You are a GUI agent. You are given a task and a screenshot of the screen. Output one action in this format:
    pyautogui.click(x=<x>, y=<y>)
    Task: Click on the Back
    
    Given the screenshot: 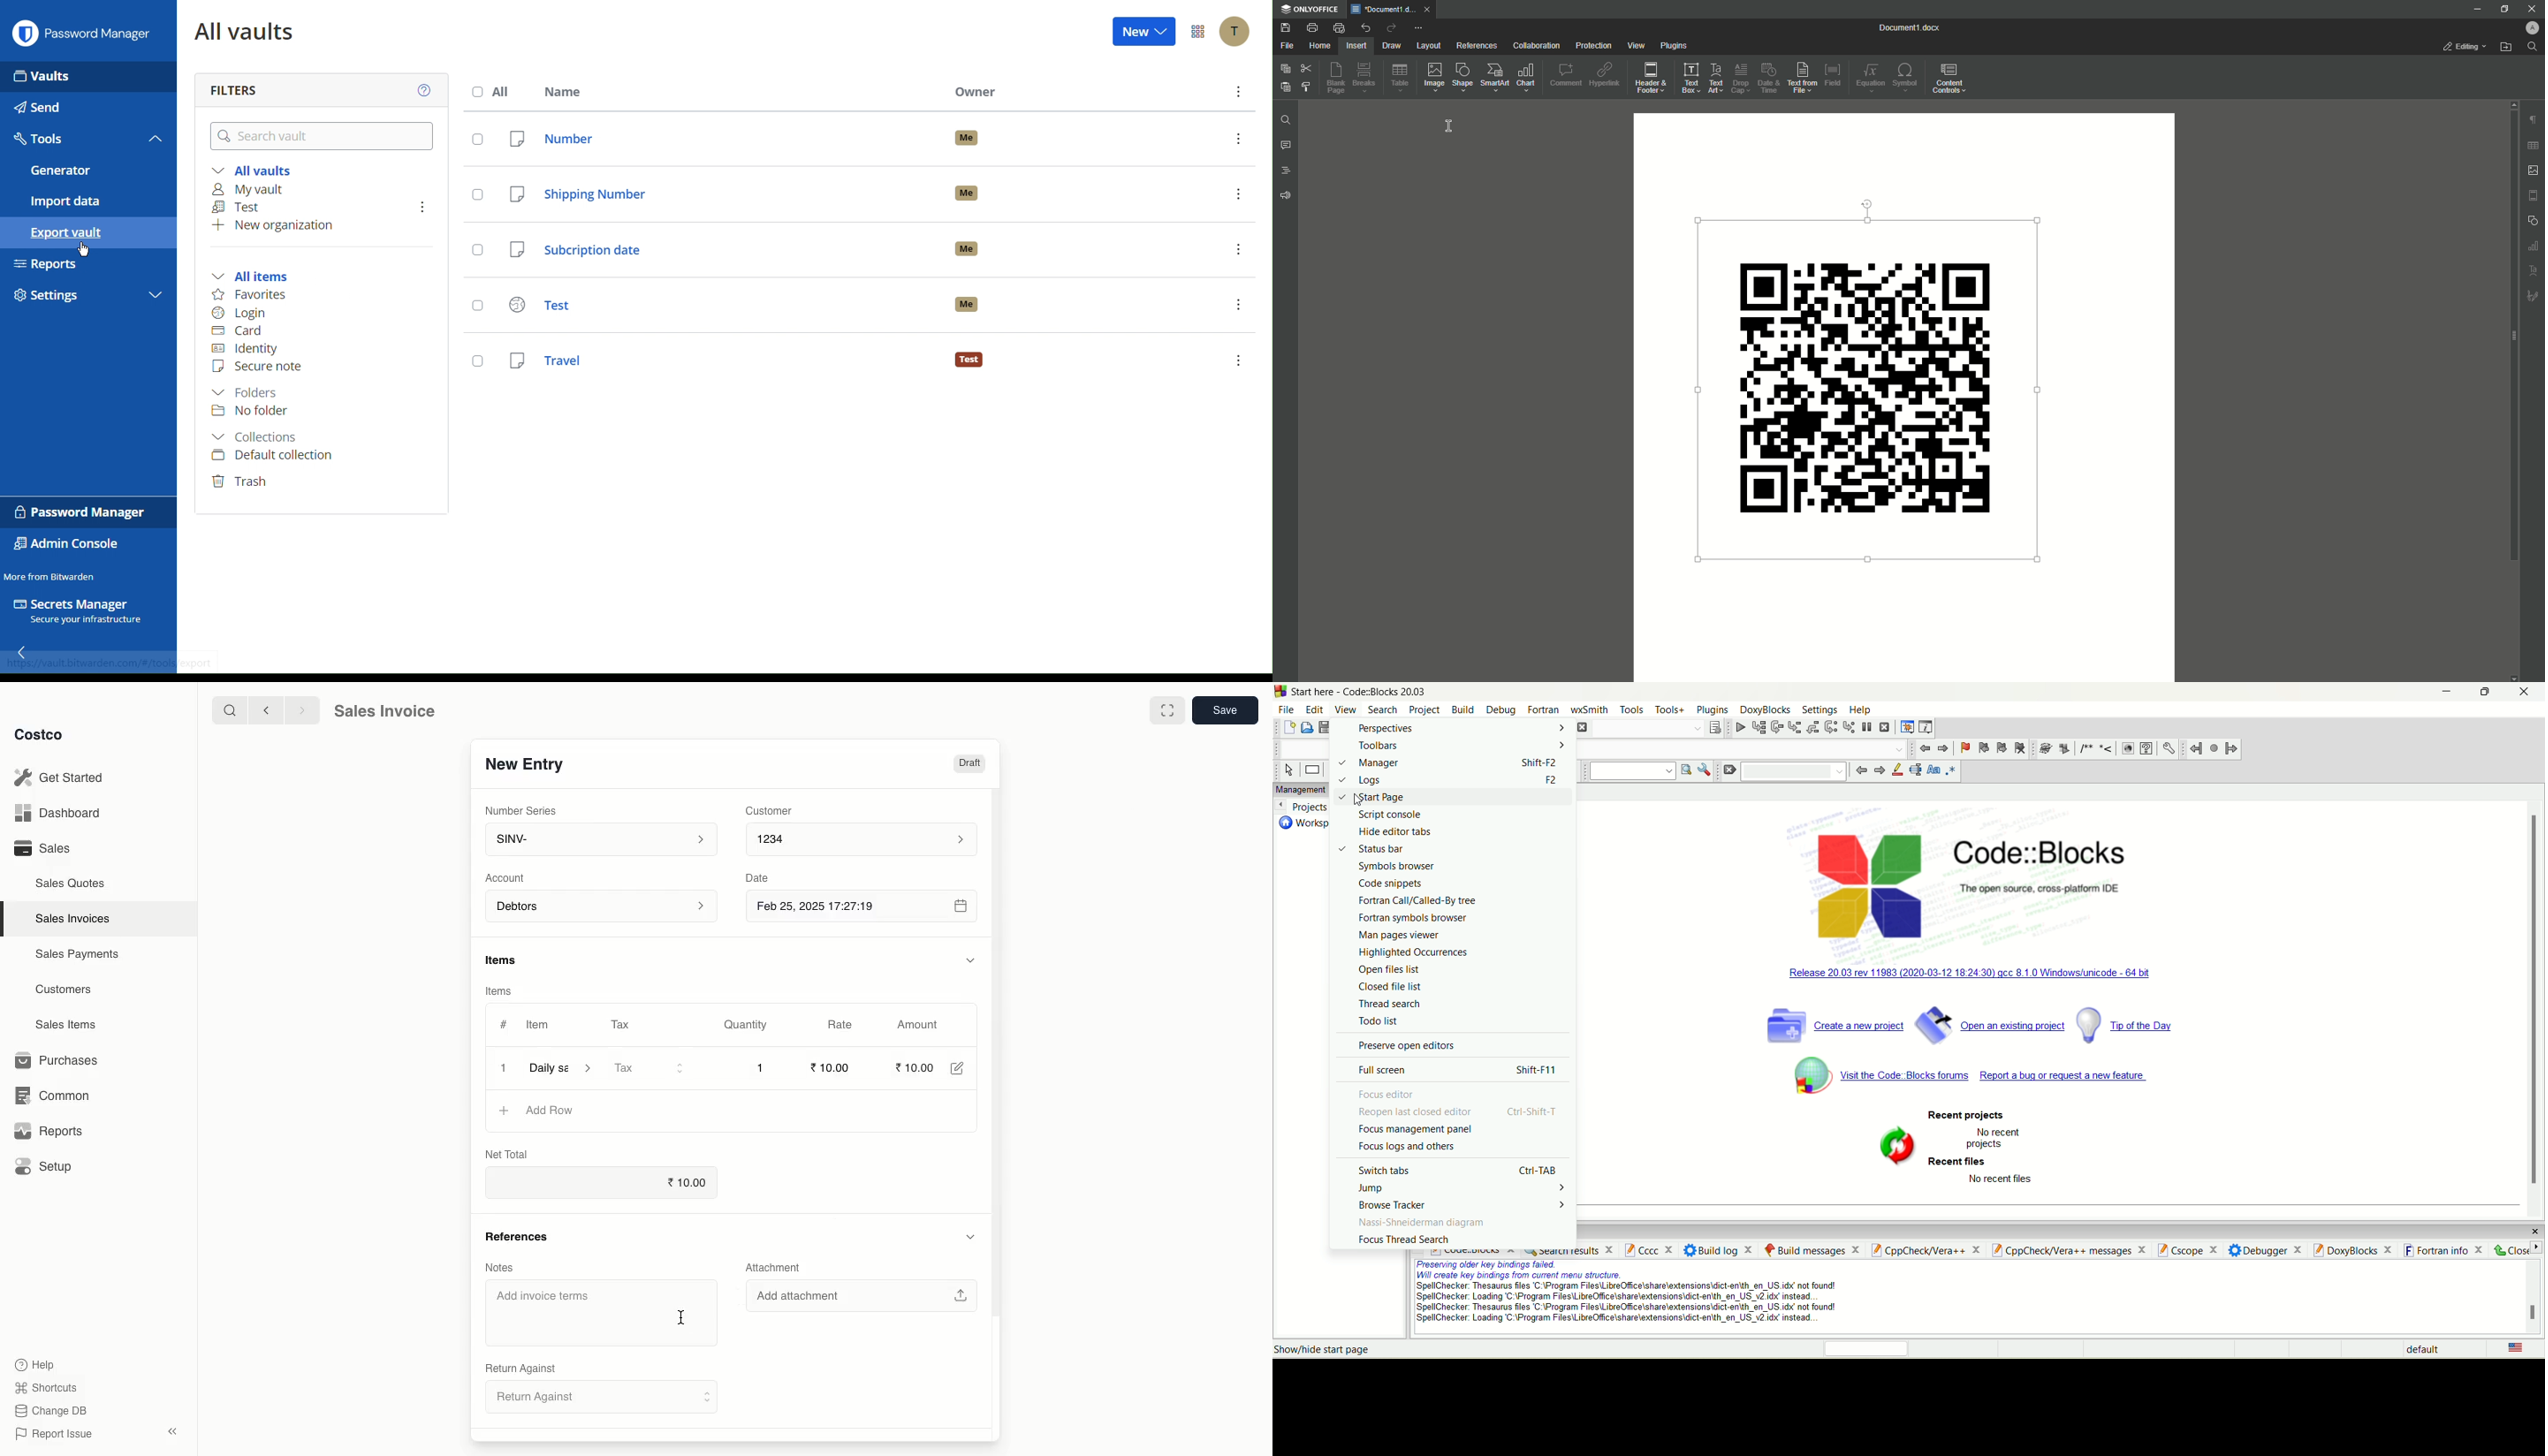 What is the action you would take?
    pyautogui.click(x=262, y=712)
    